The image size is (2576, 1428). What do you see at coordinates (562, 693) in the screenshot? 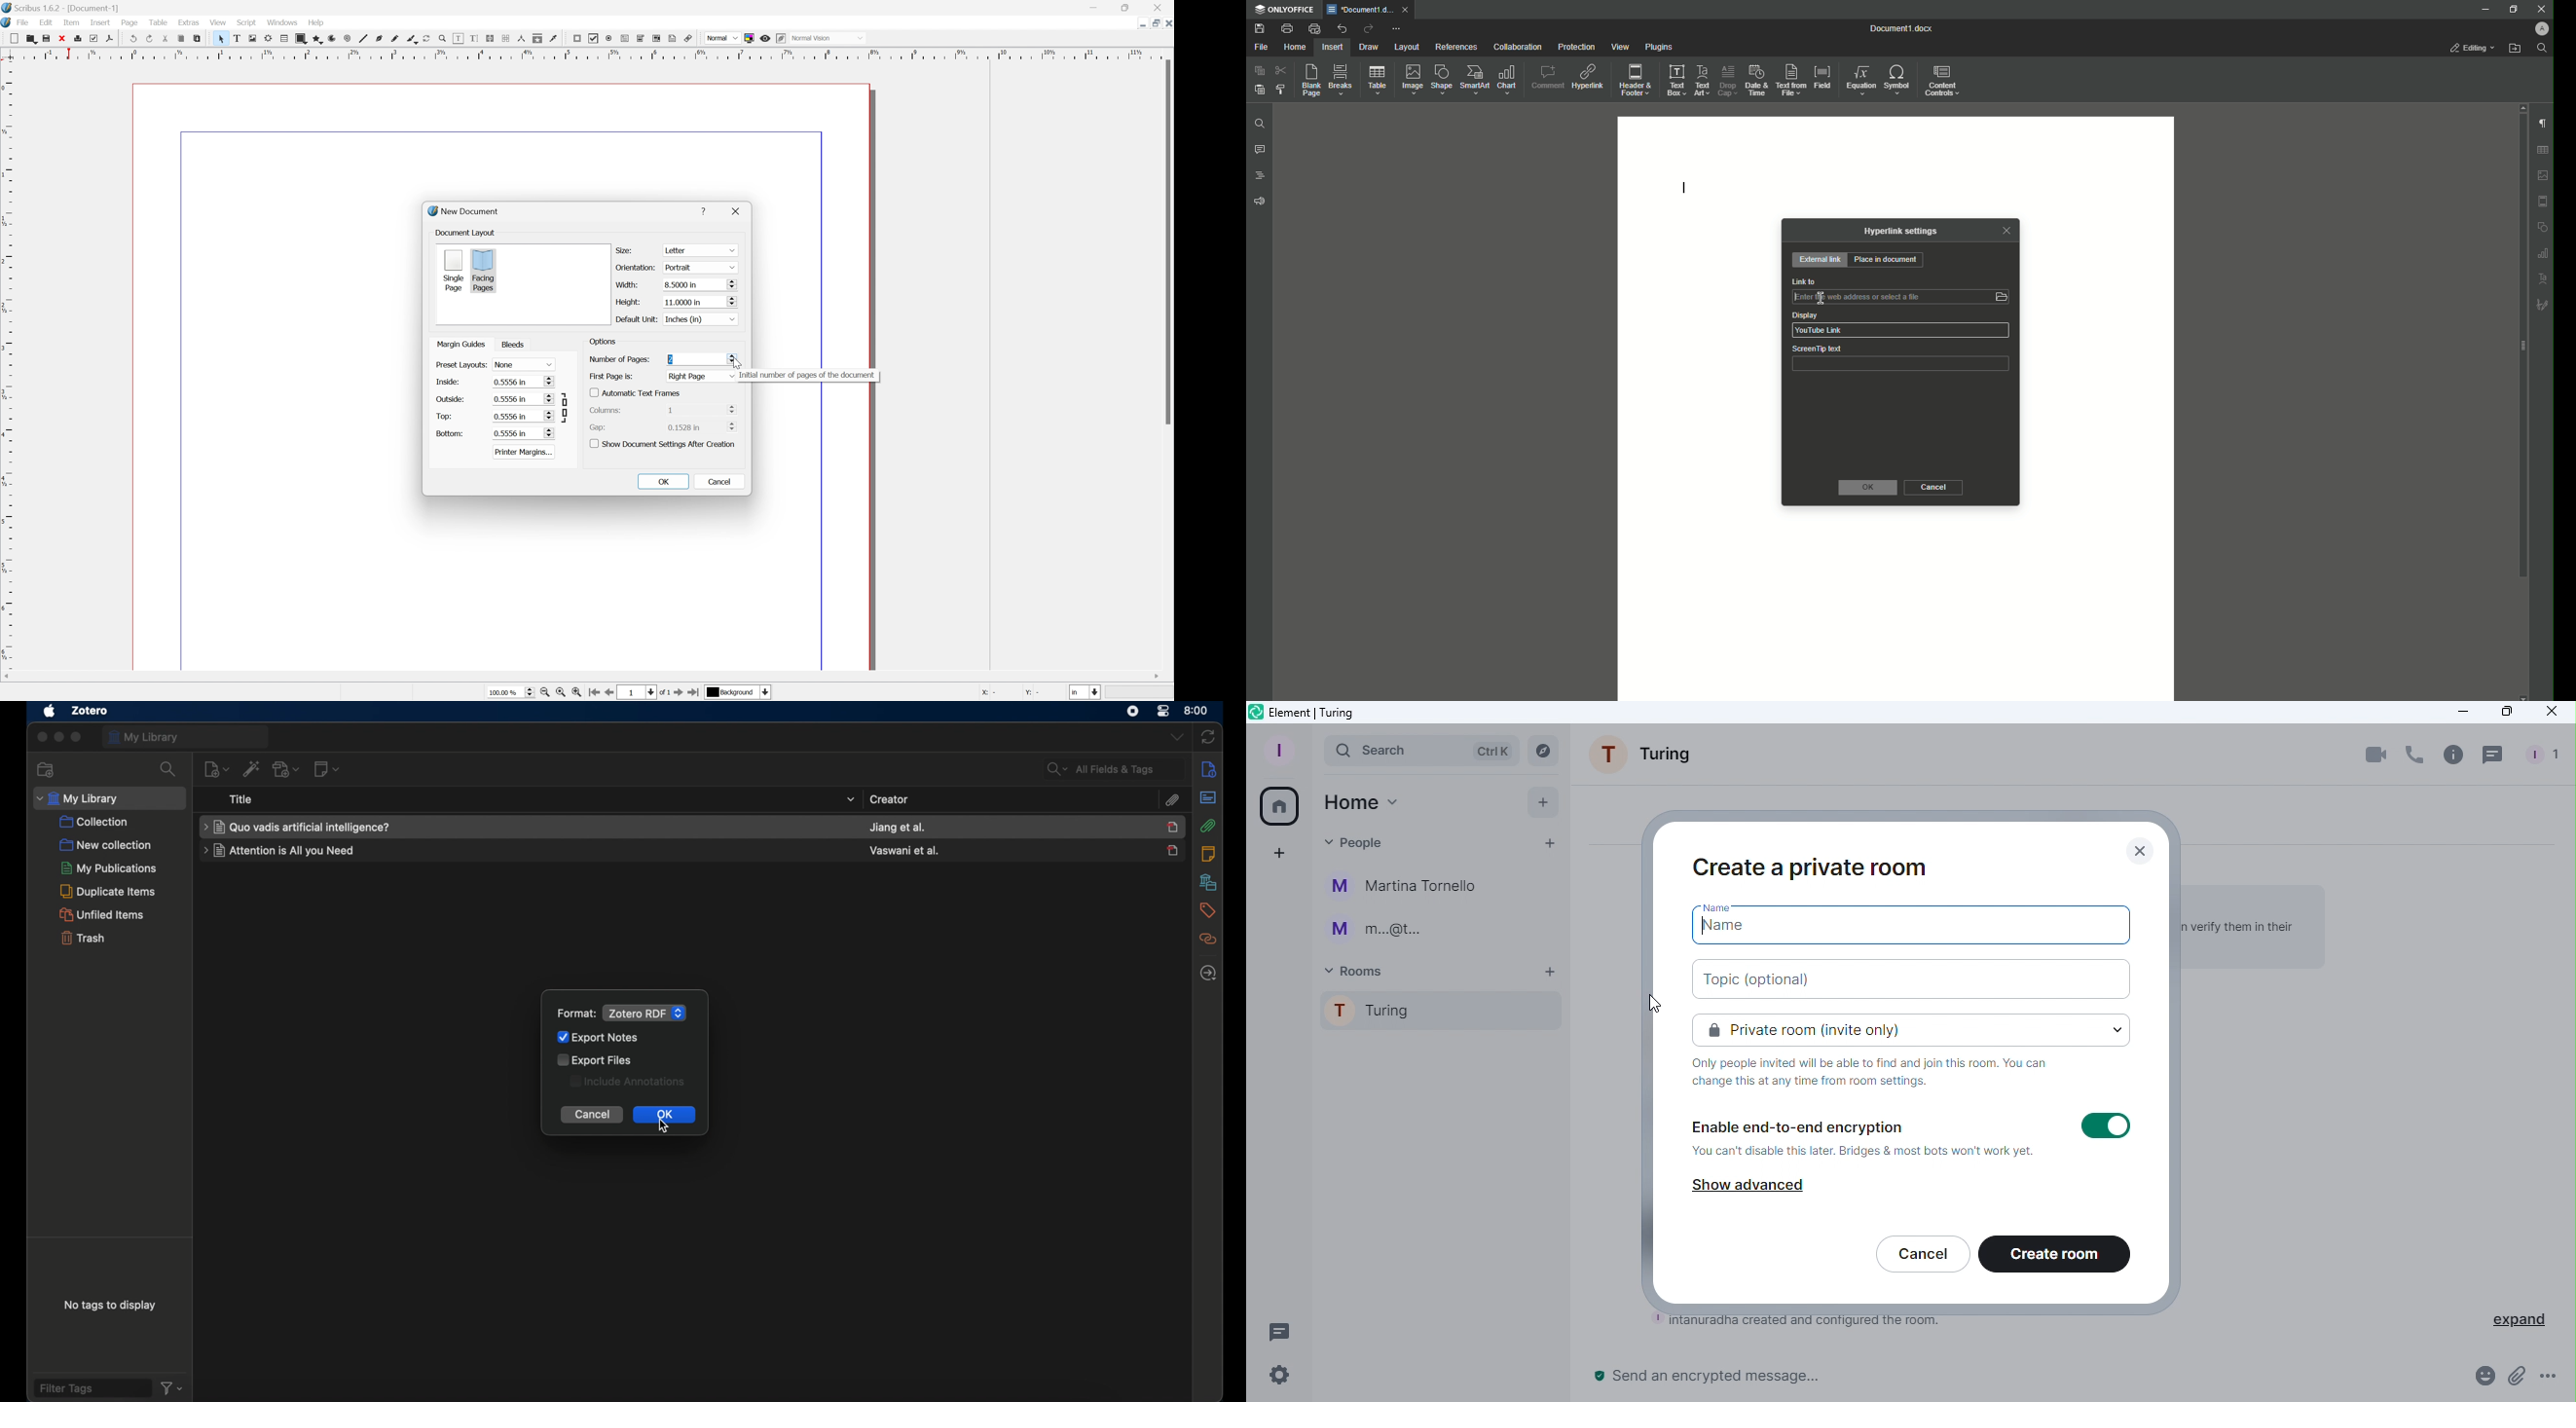
I see `zoom to 100%` at bounding box center [562, 693].